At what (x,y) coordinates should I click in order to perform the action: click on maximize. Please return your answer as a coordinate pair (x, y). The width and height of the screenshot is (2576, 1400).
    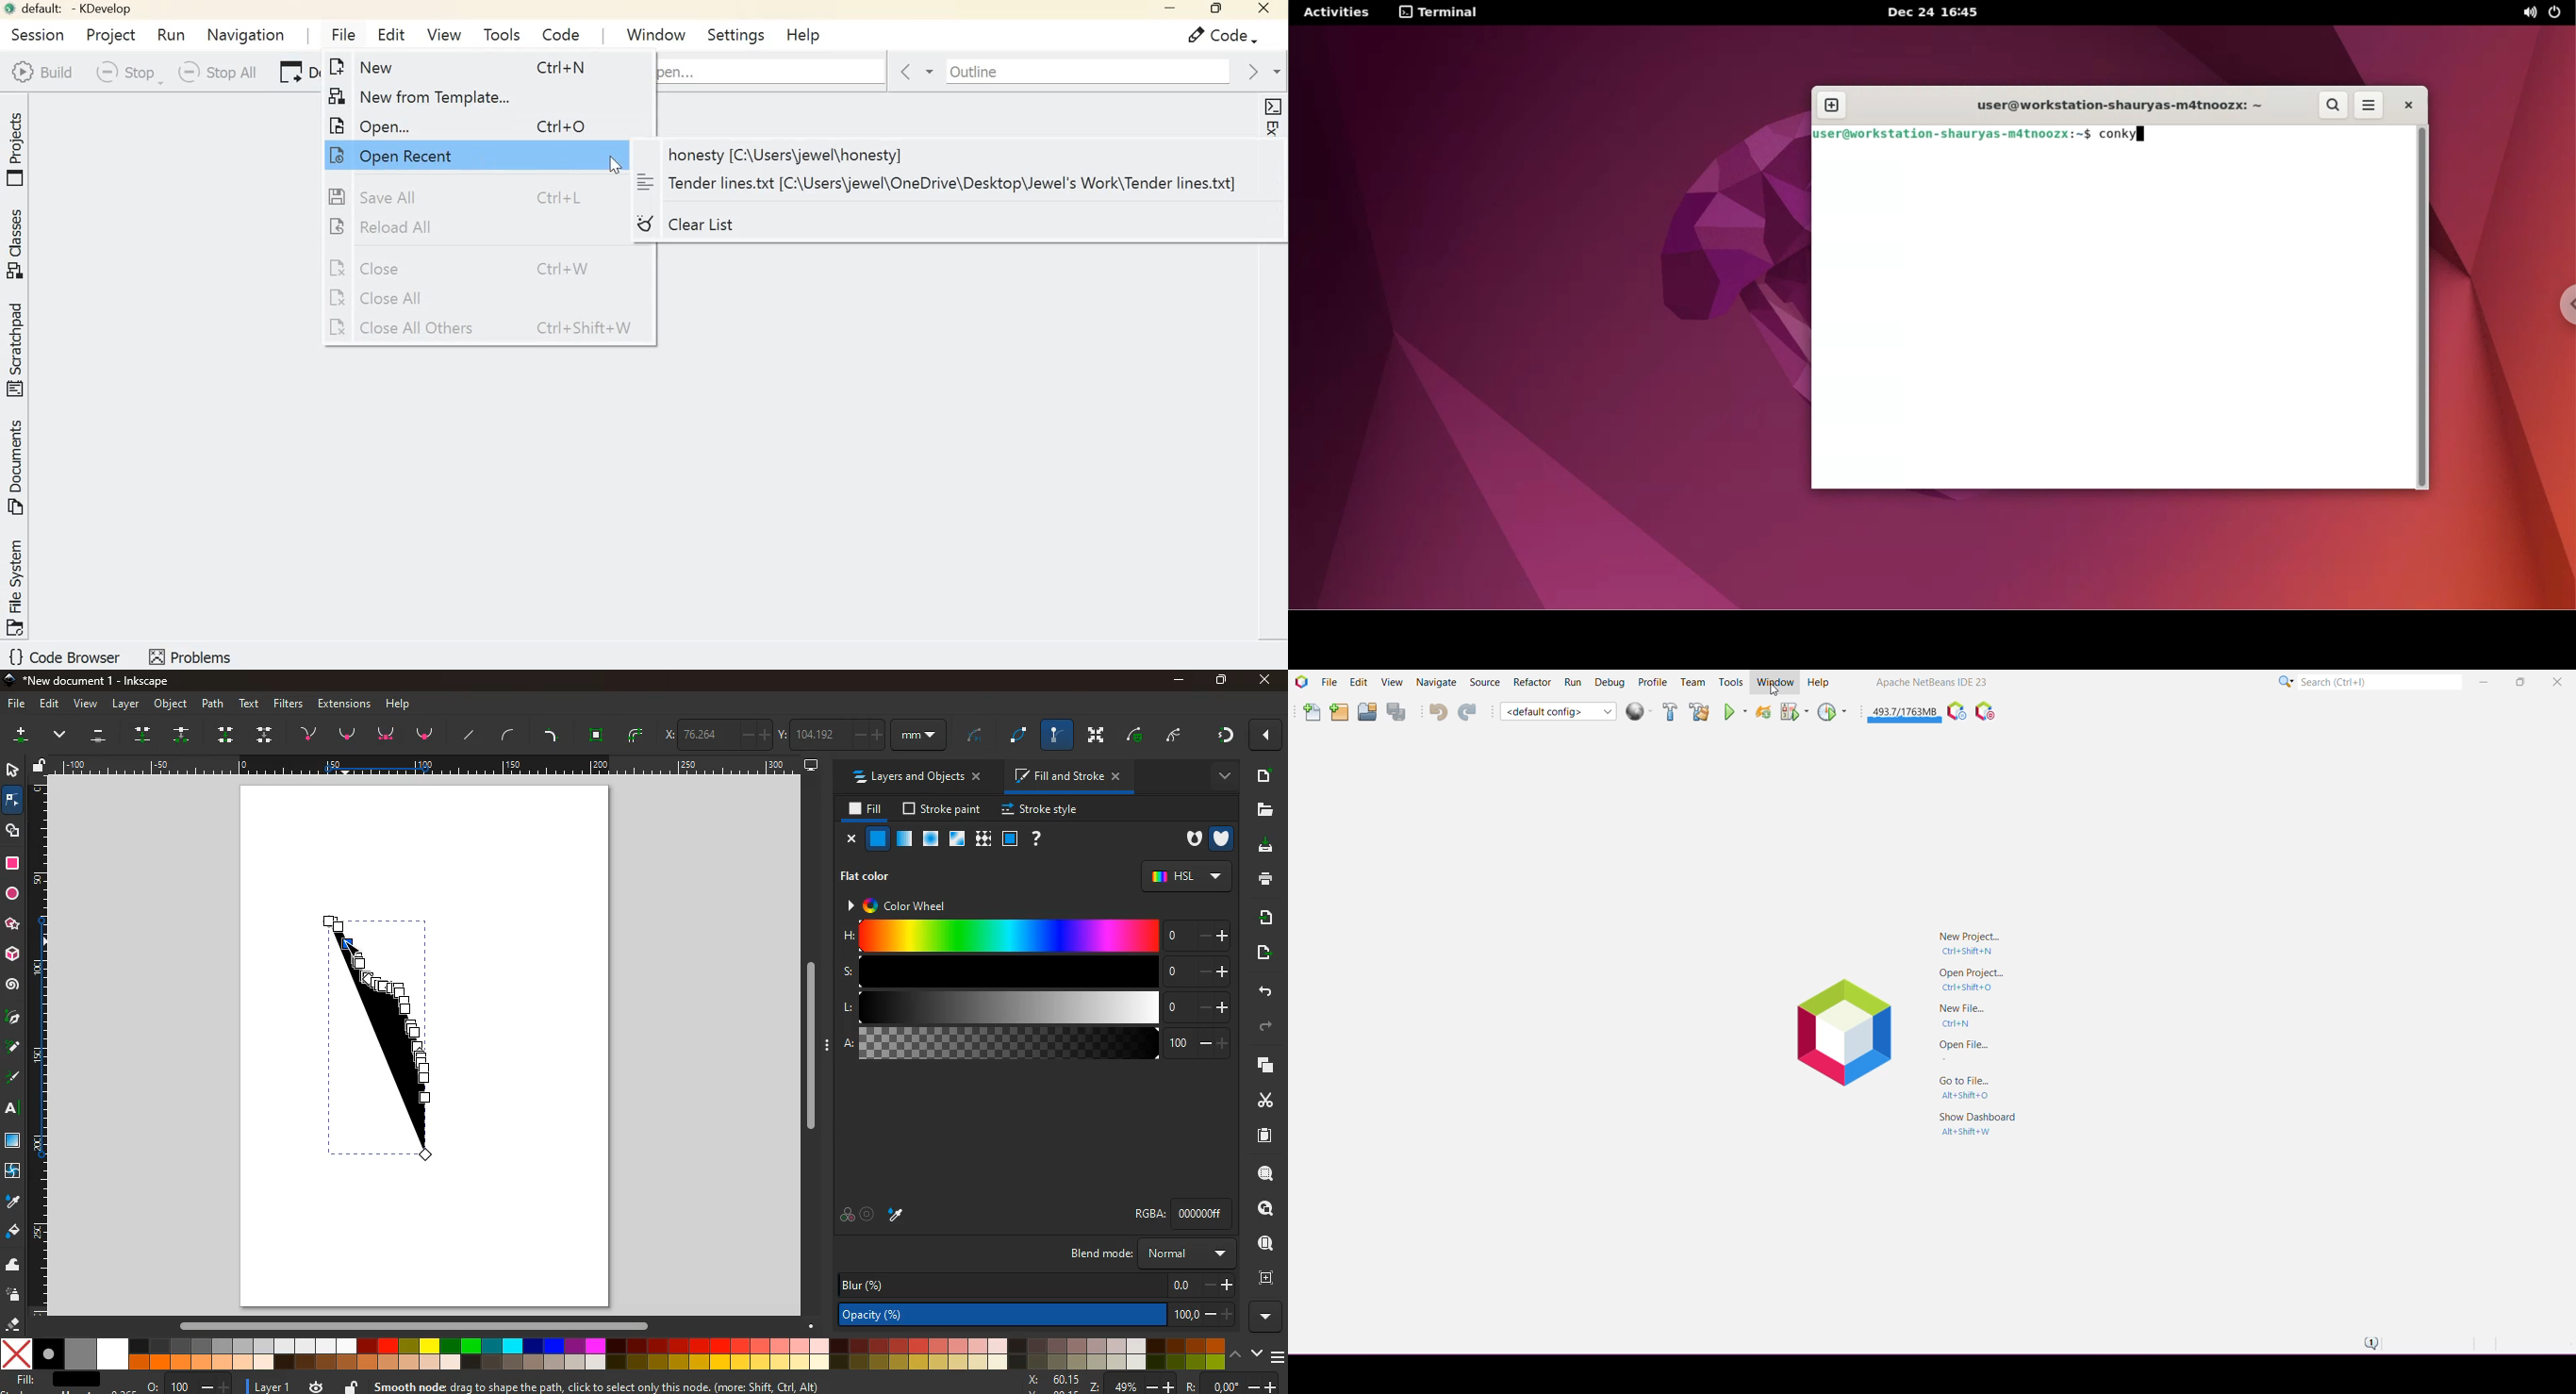
    Looking at the image, I should click on (1216, 679).